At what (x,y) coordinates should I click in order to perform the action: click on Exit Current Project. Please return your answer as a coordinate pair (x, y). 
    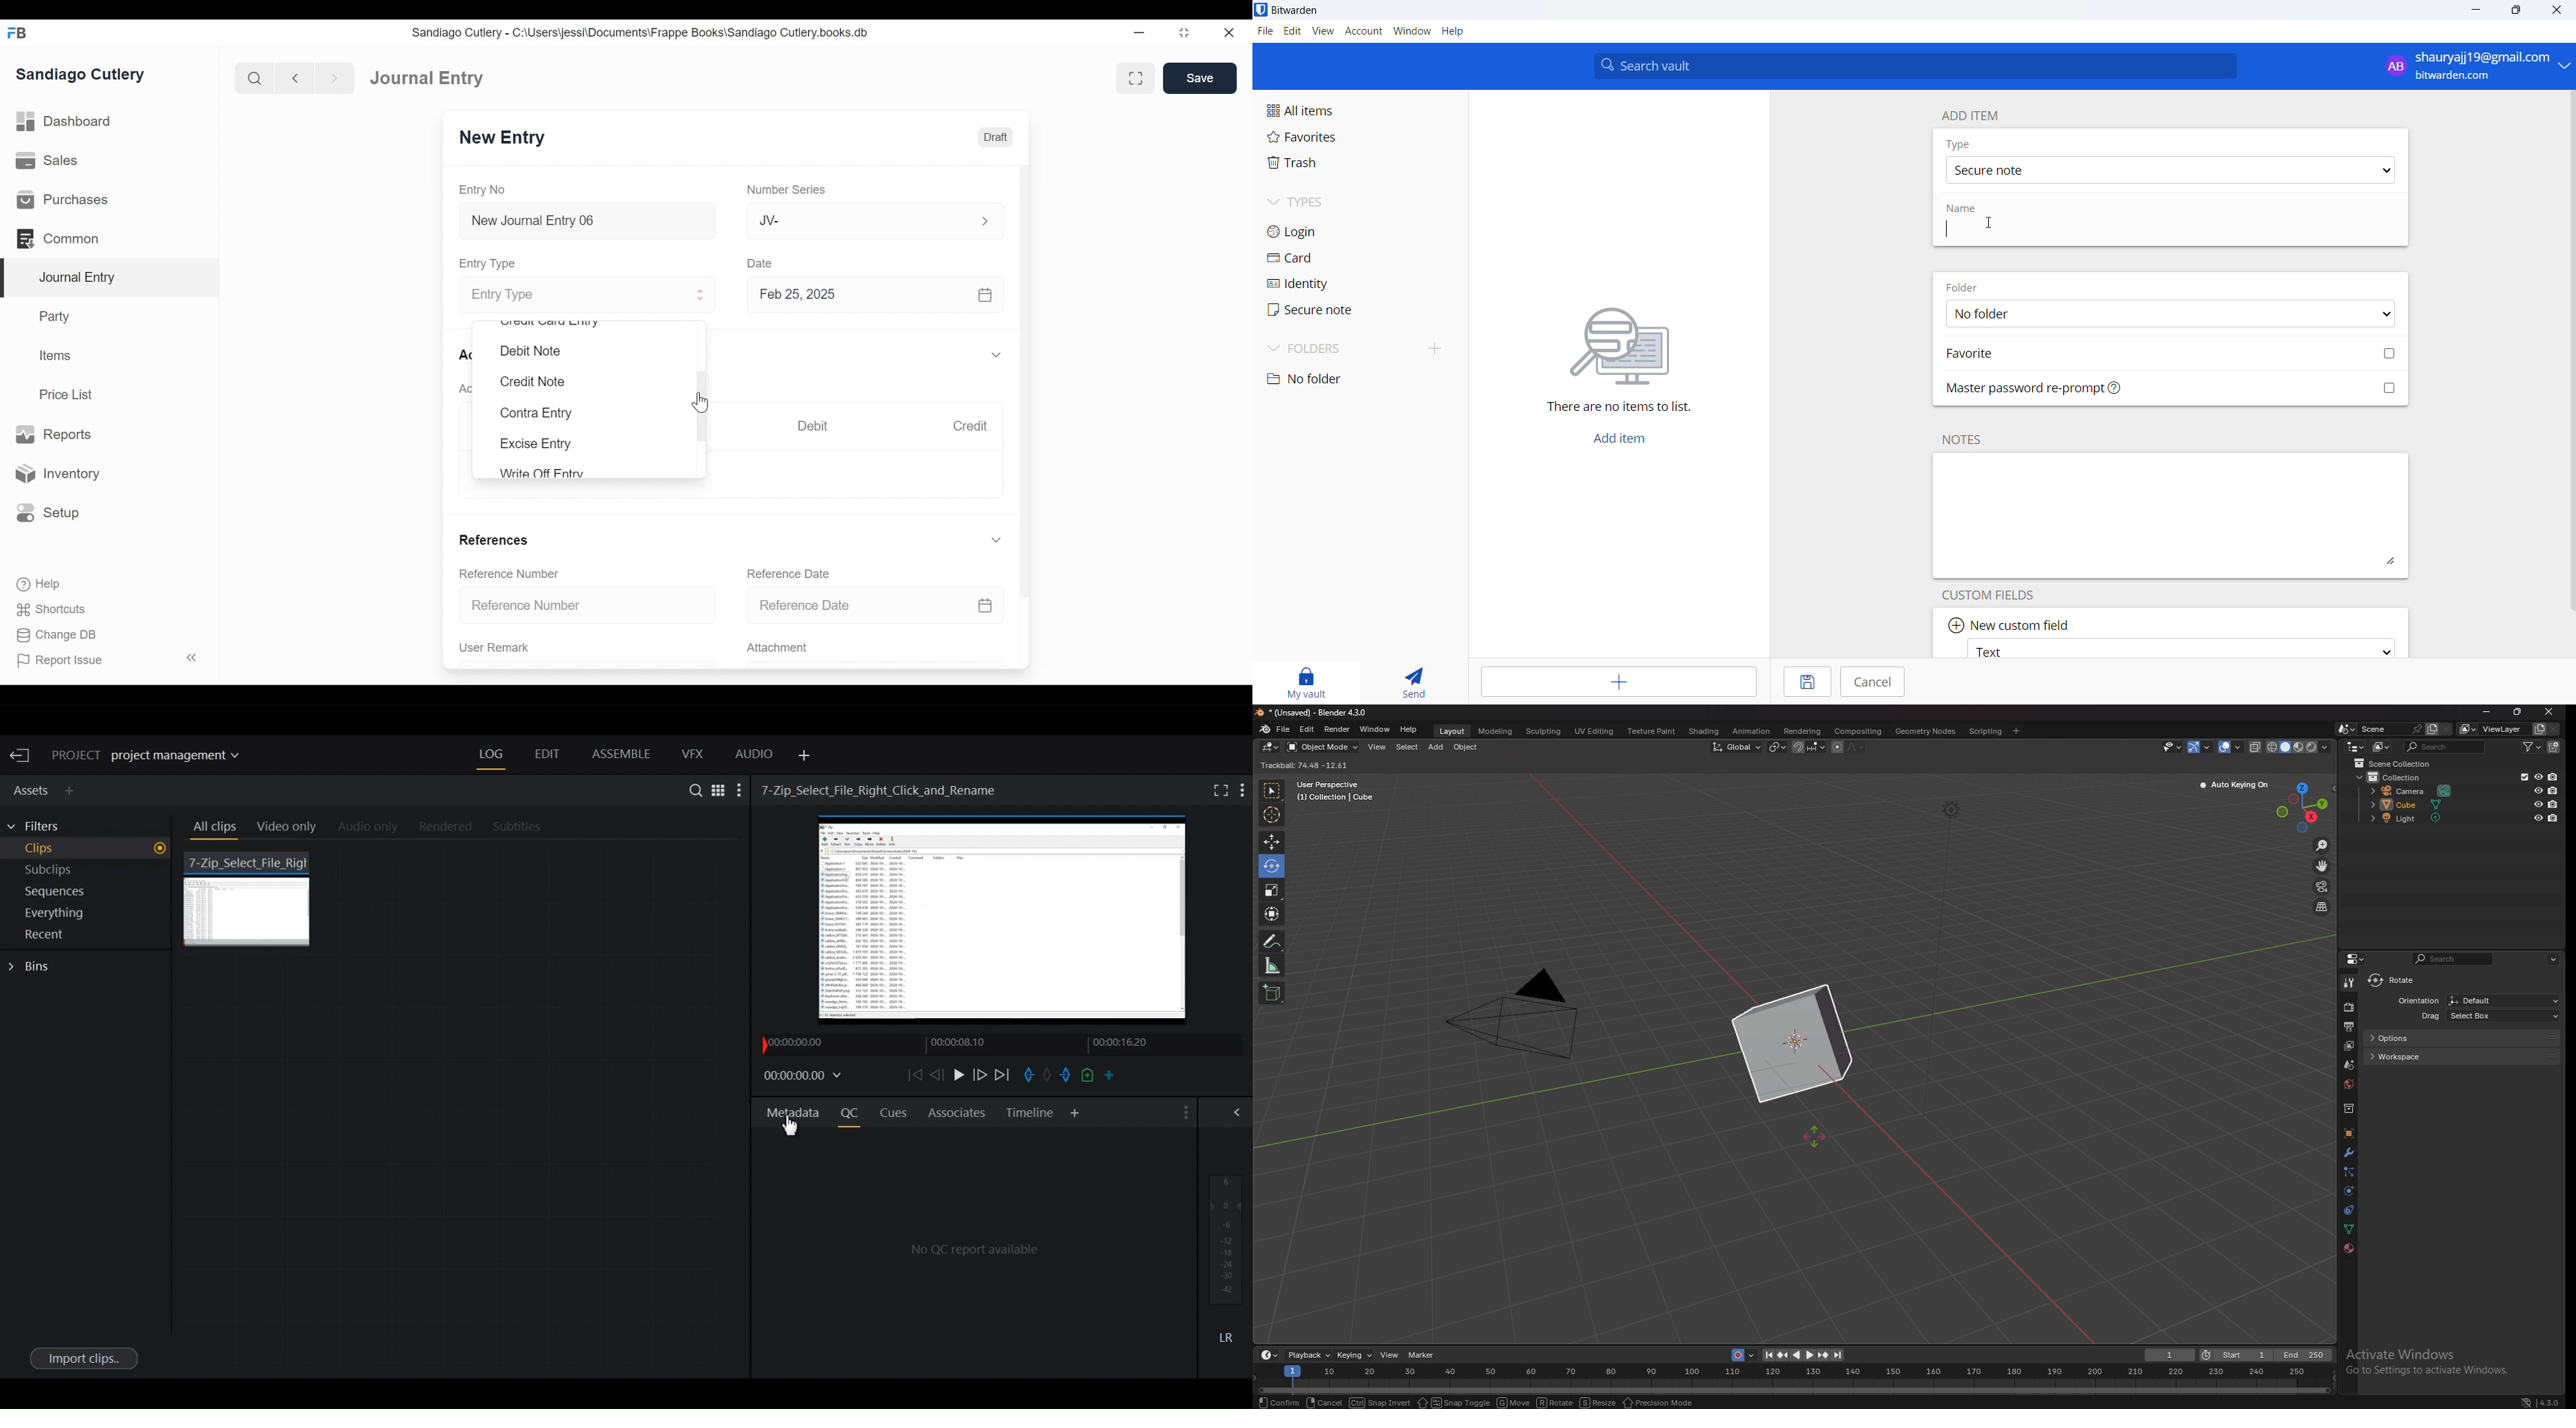
    Looking at the image, I should click on (22, 756).